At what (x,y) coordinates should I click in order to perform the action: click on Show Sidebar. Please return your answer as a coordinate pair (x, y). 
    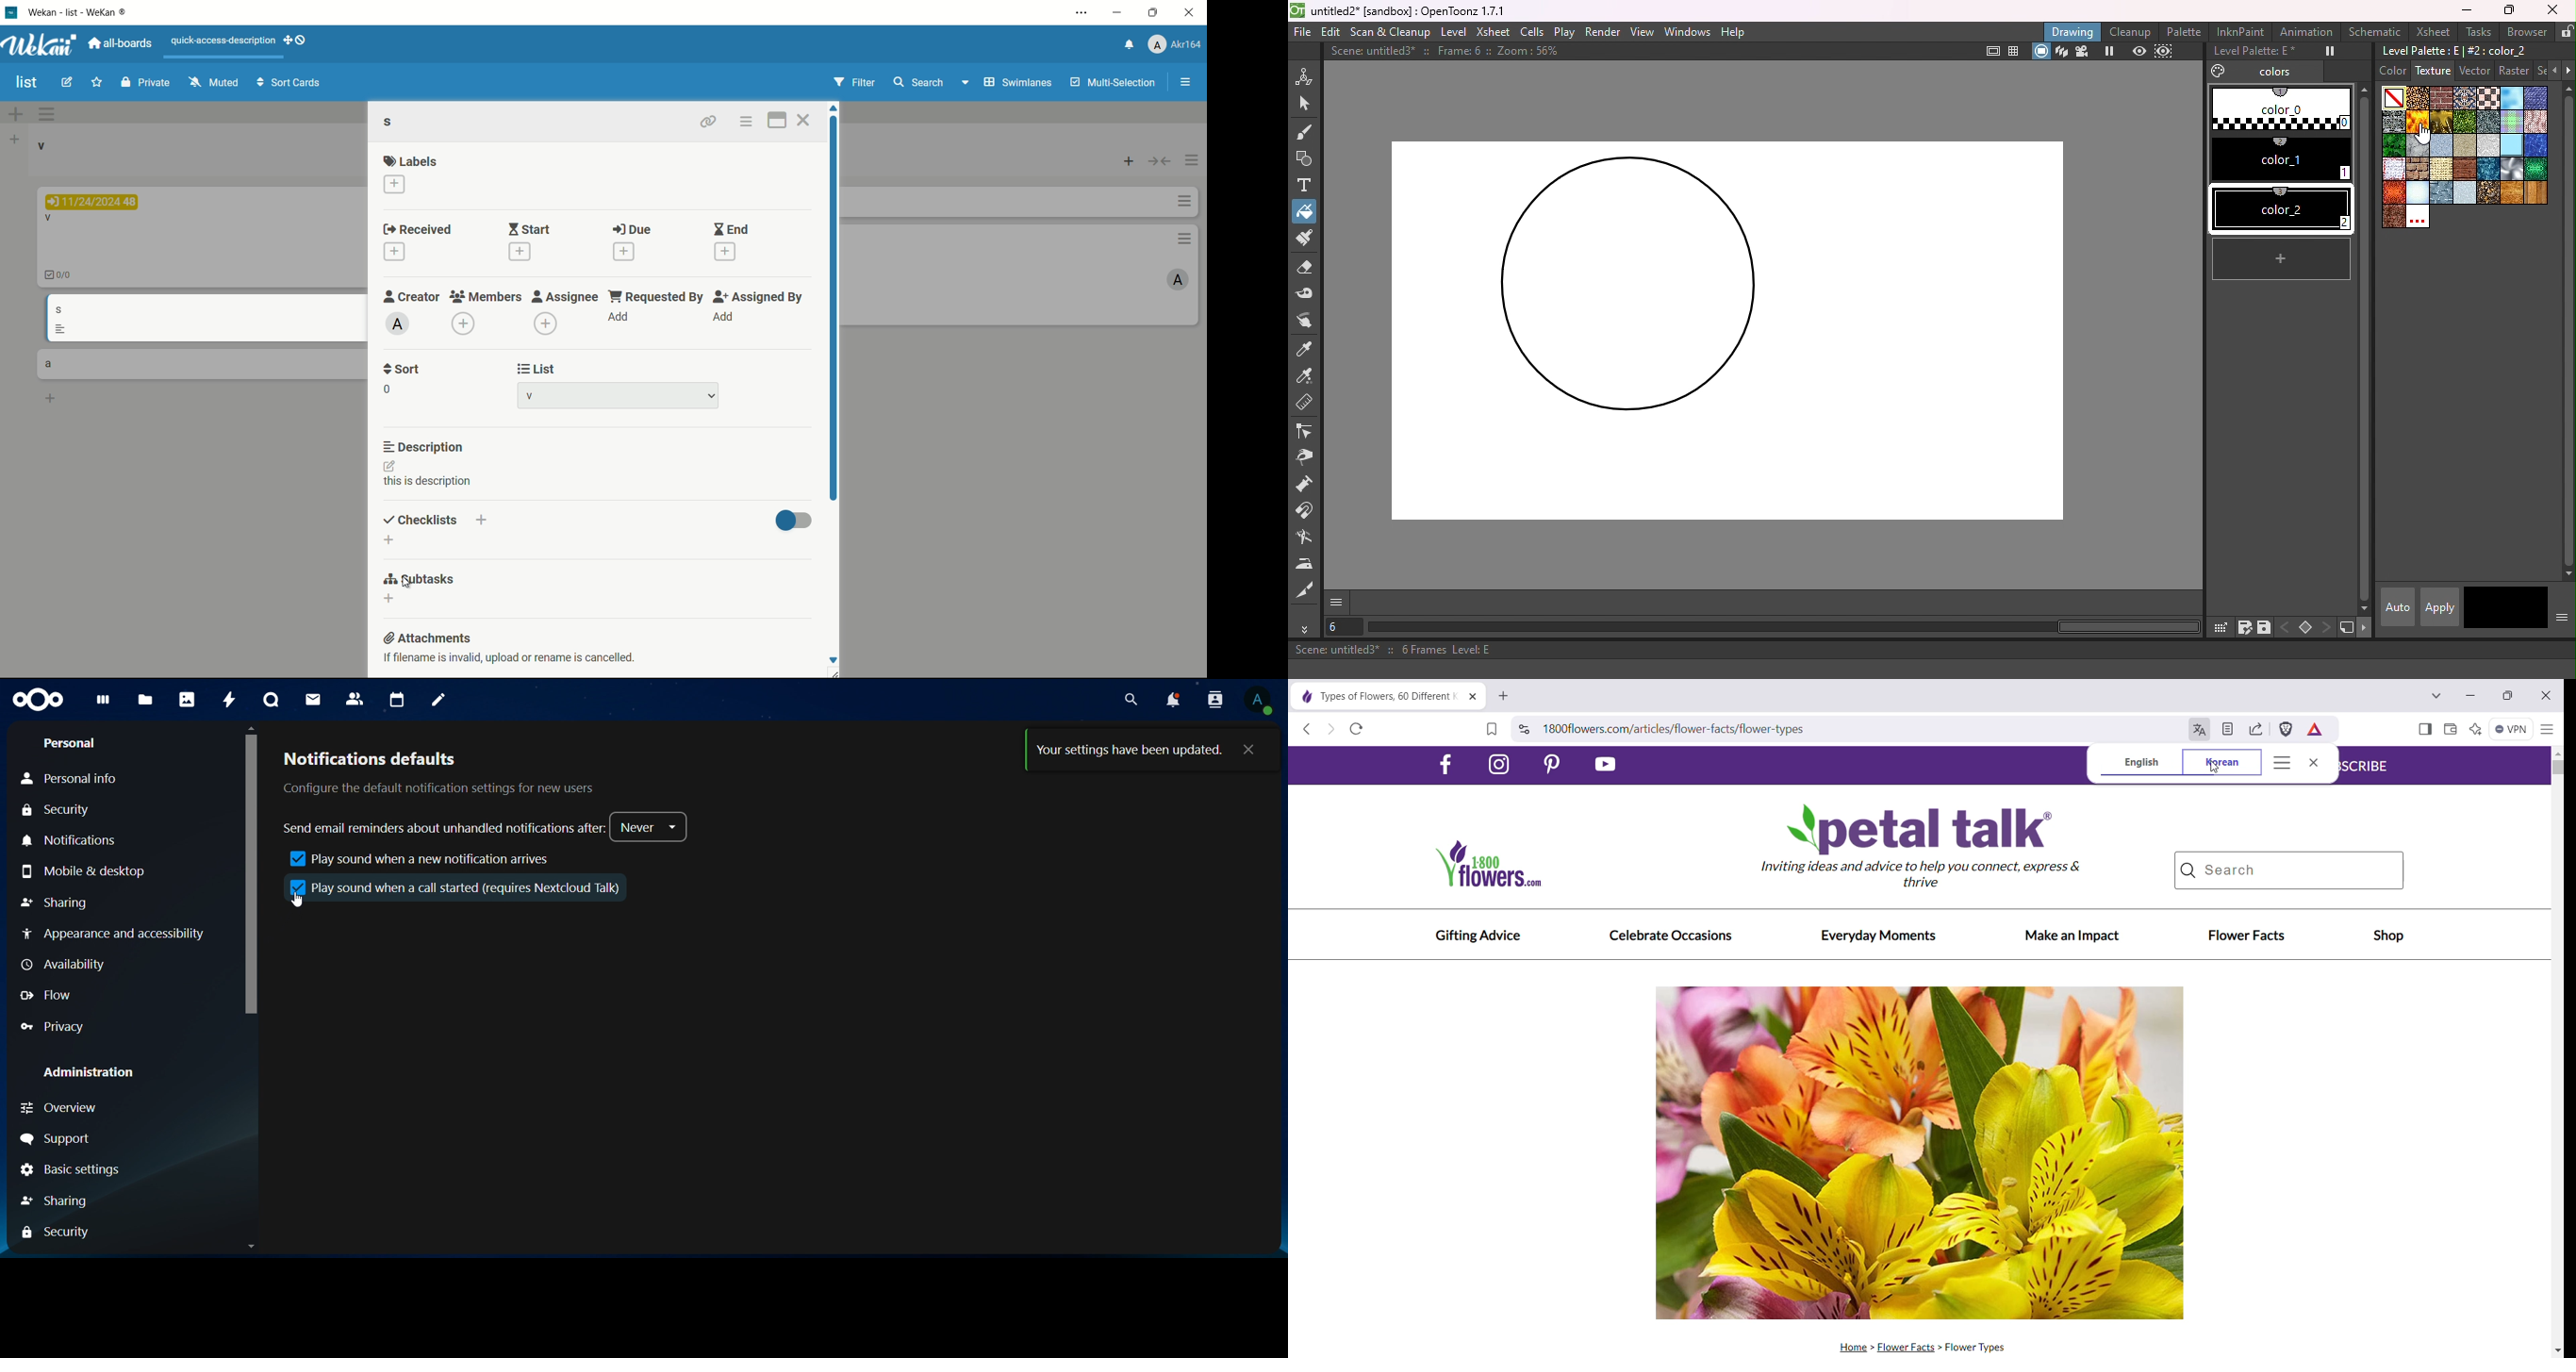
    Looking at the image, I should click on (2425, 730).